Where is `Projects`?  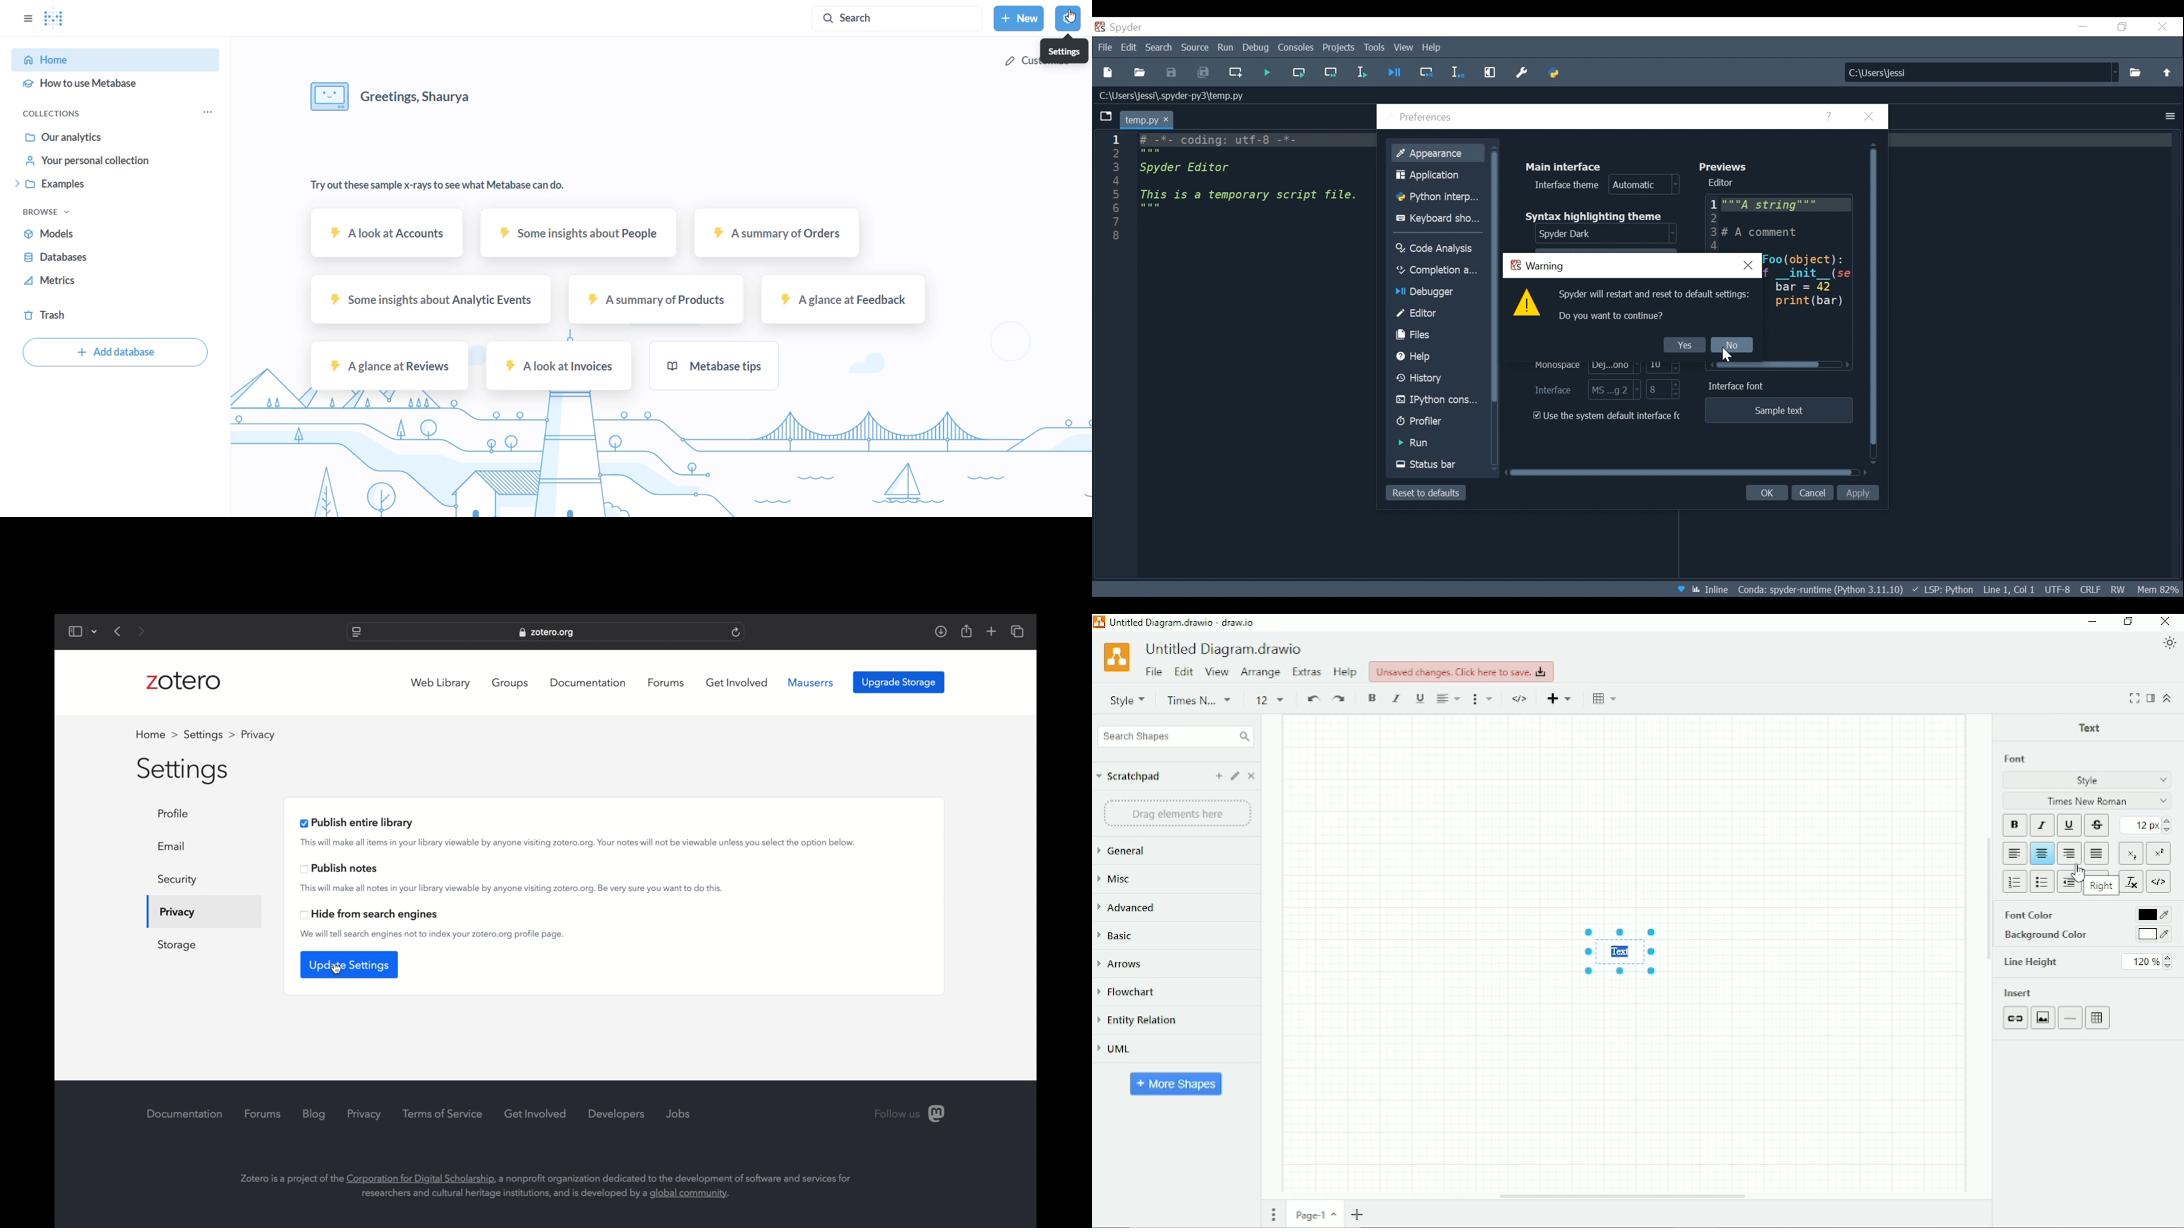
Projects is located at coordinates (1338, 48).